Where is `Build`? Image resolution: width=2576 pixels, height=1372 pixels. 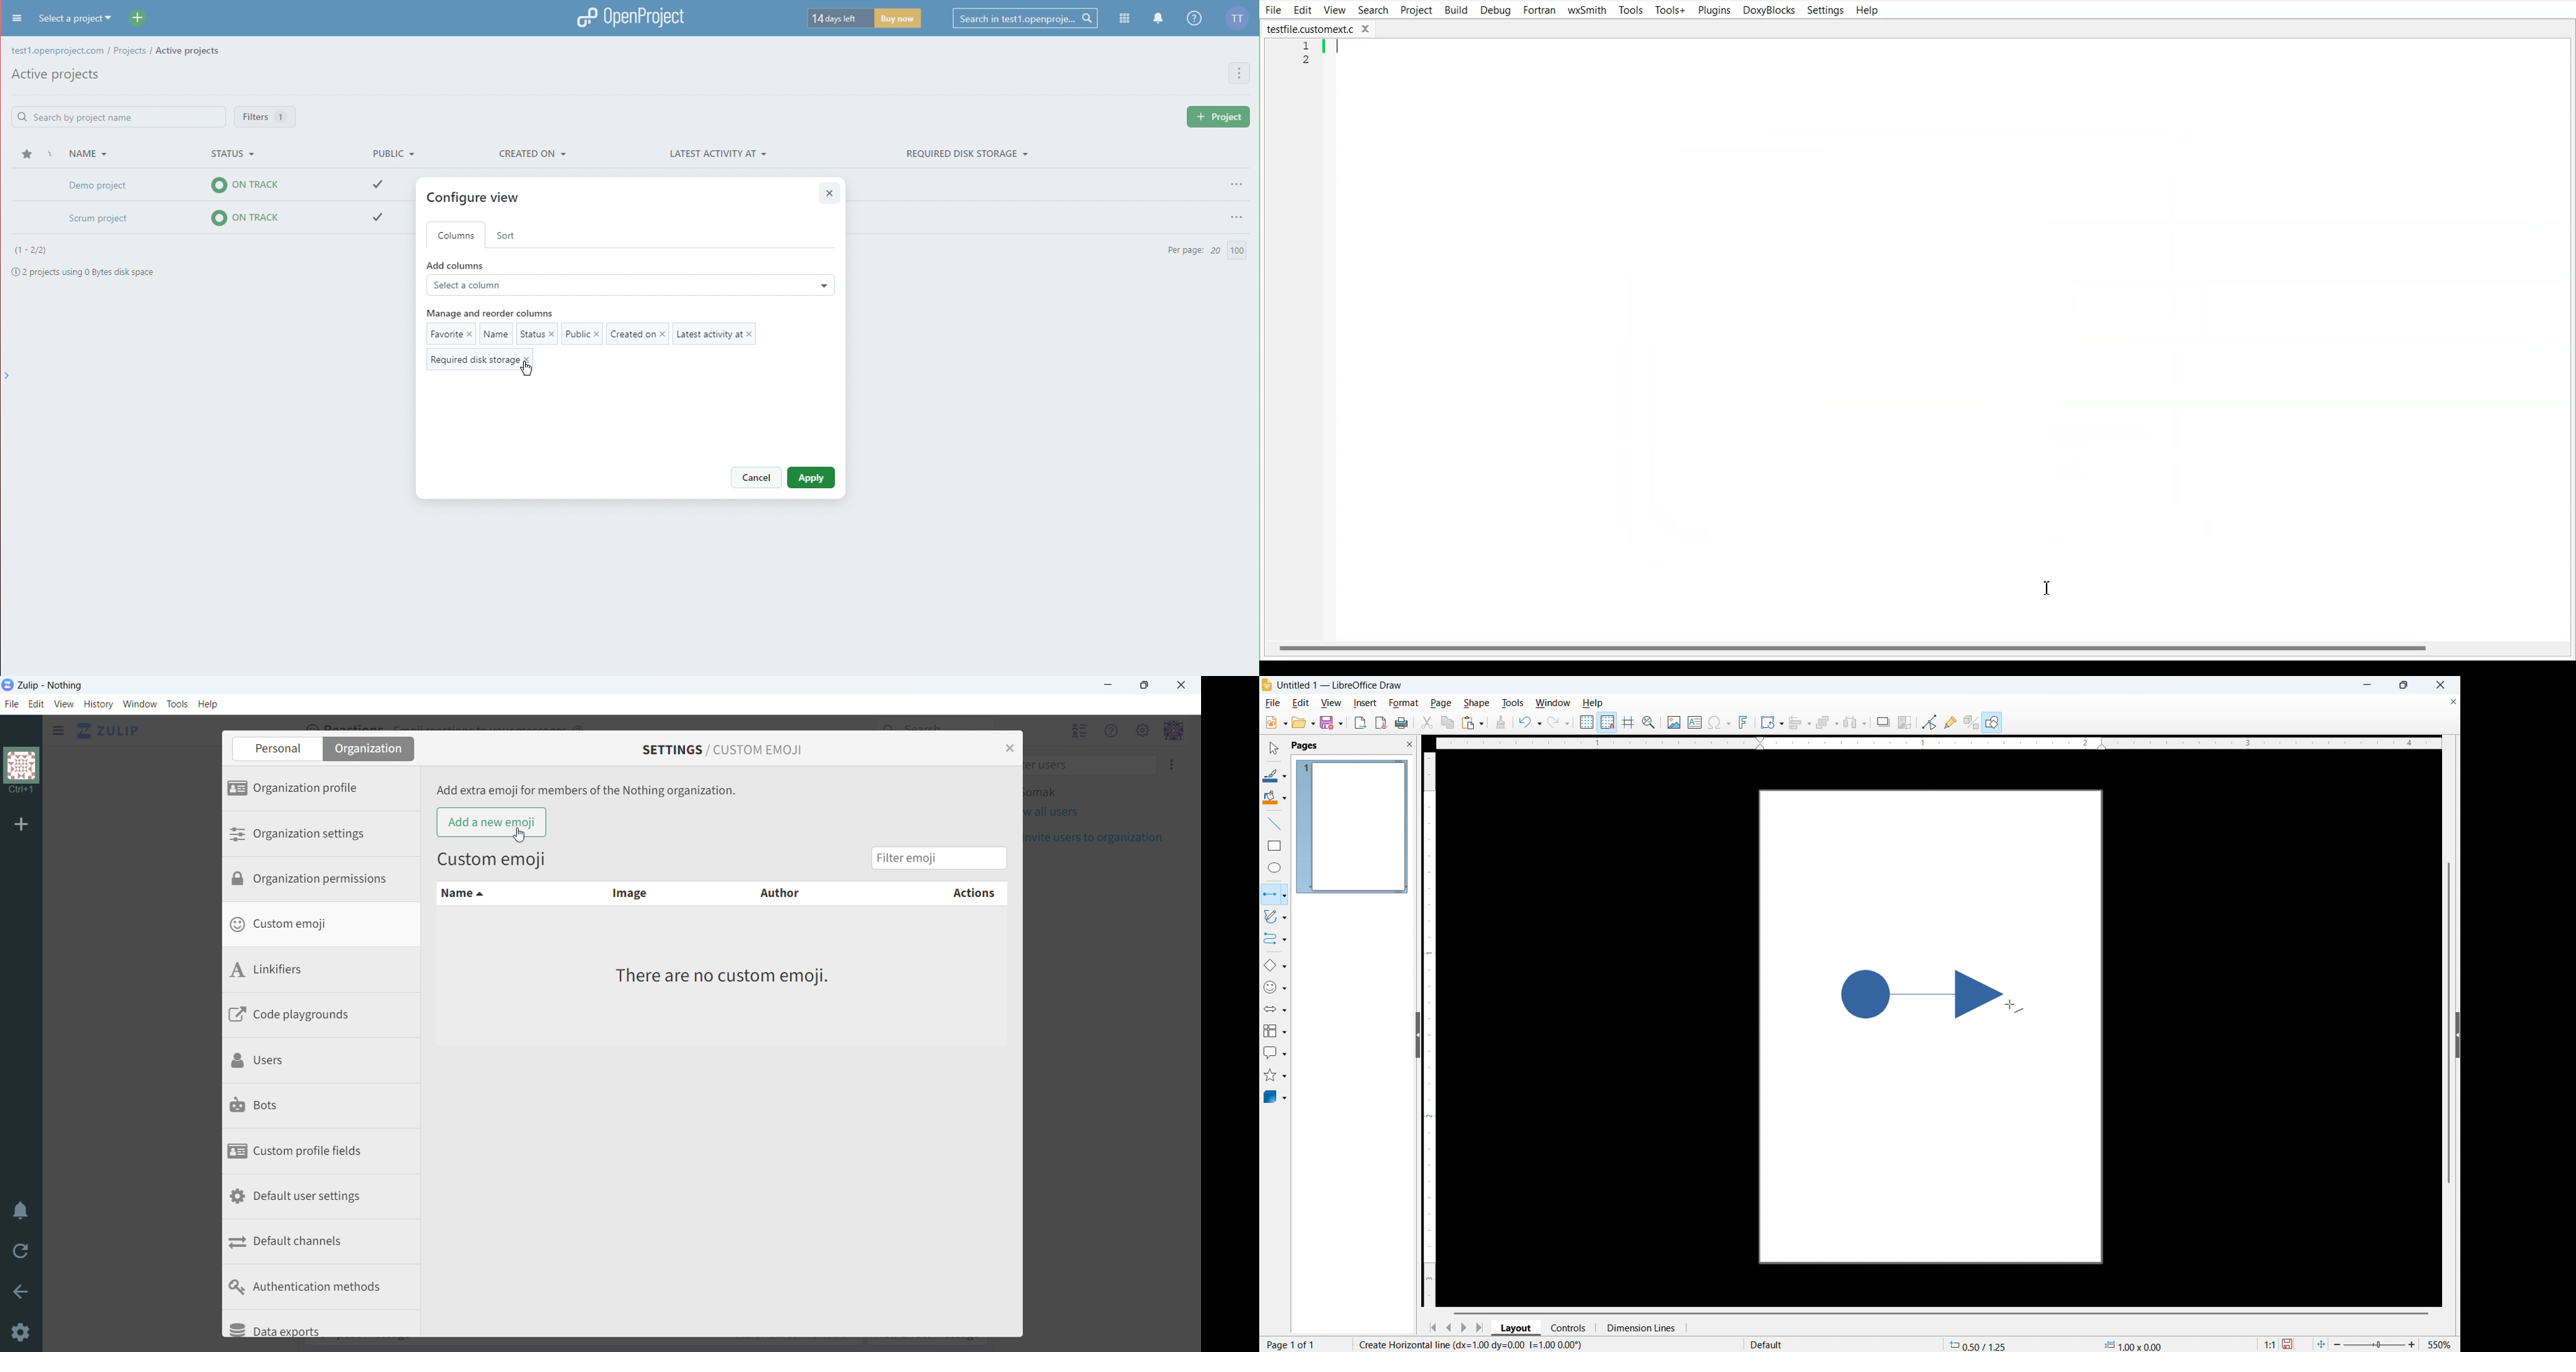 Build is located at coordinates (1455, 10).